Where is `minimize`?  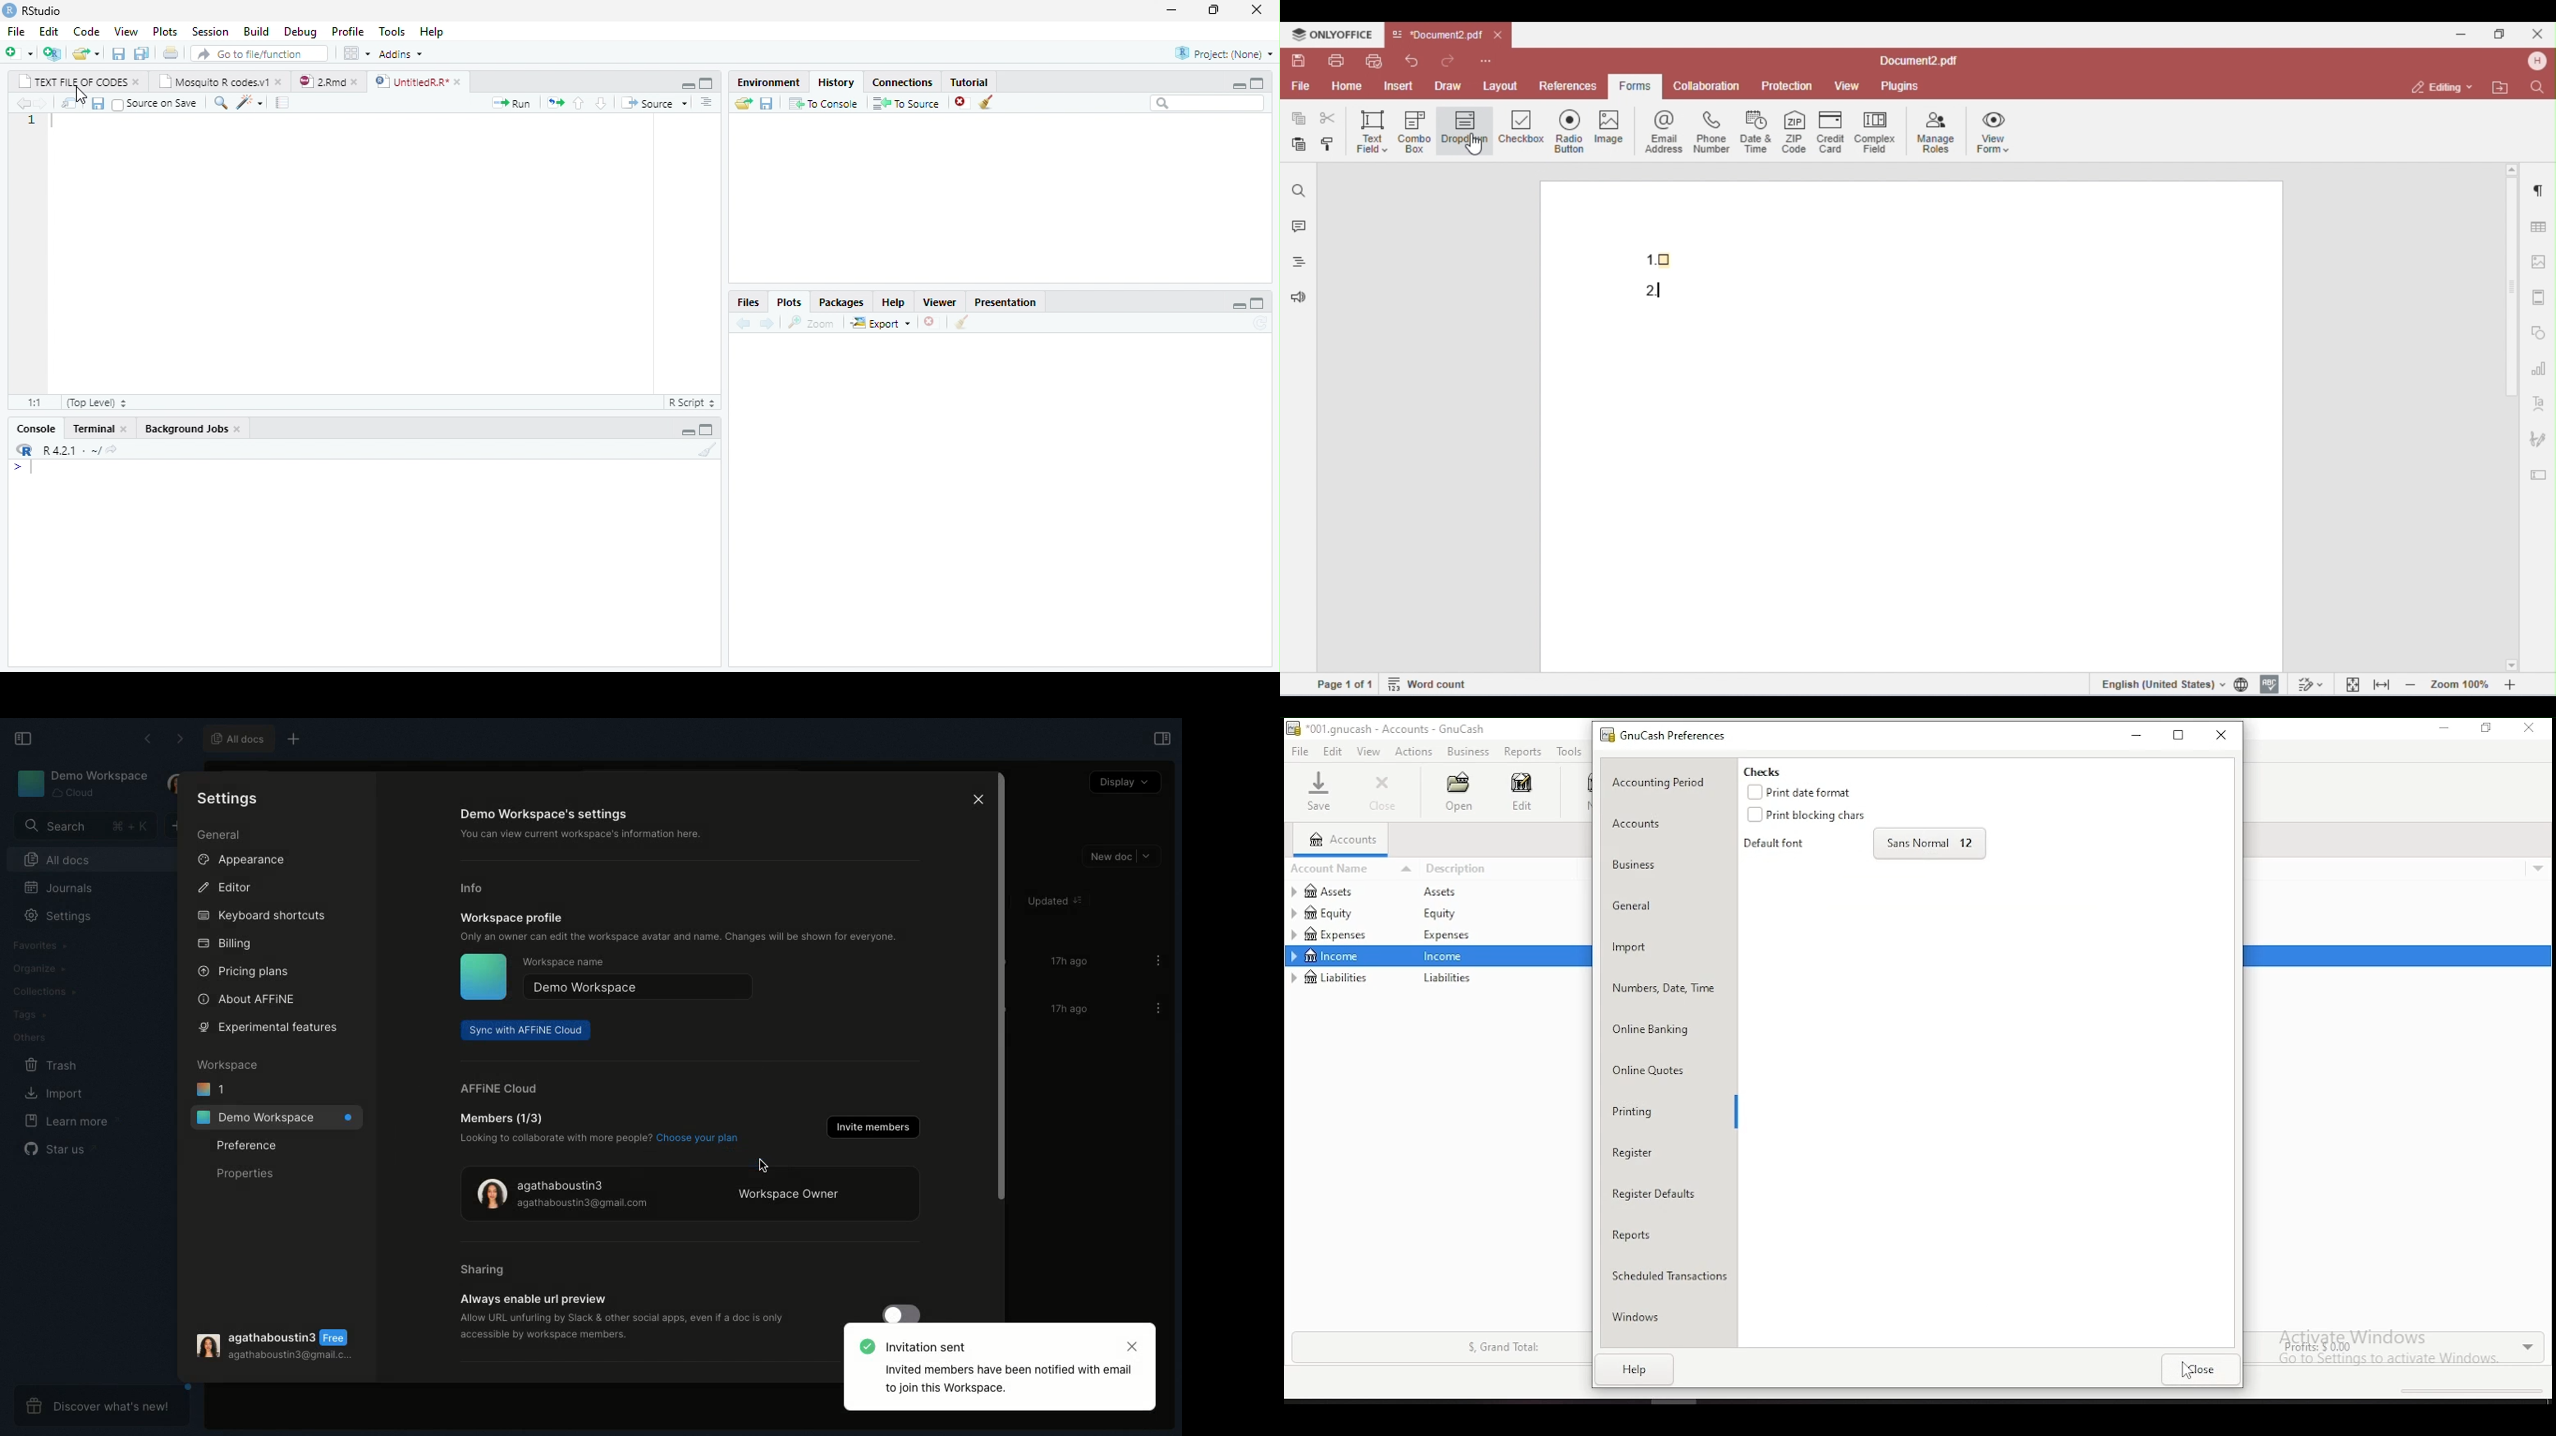 minimize is located at coordinates (687, 84).